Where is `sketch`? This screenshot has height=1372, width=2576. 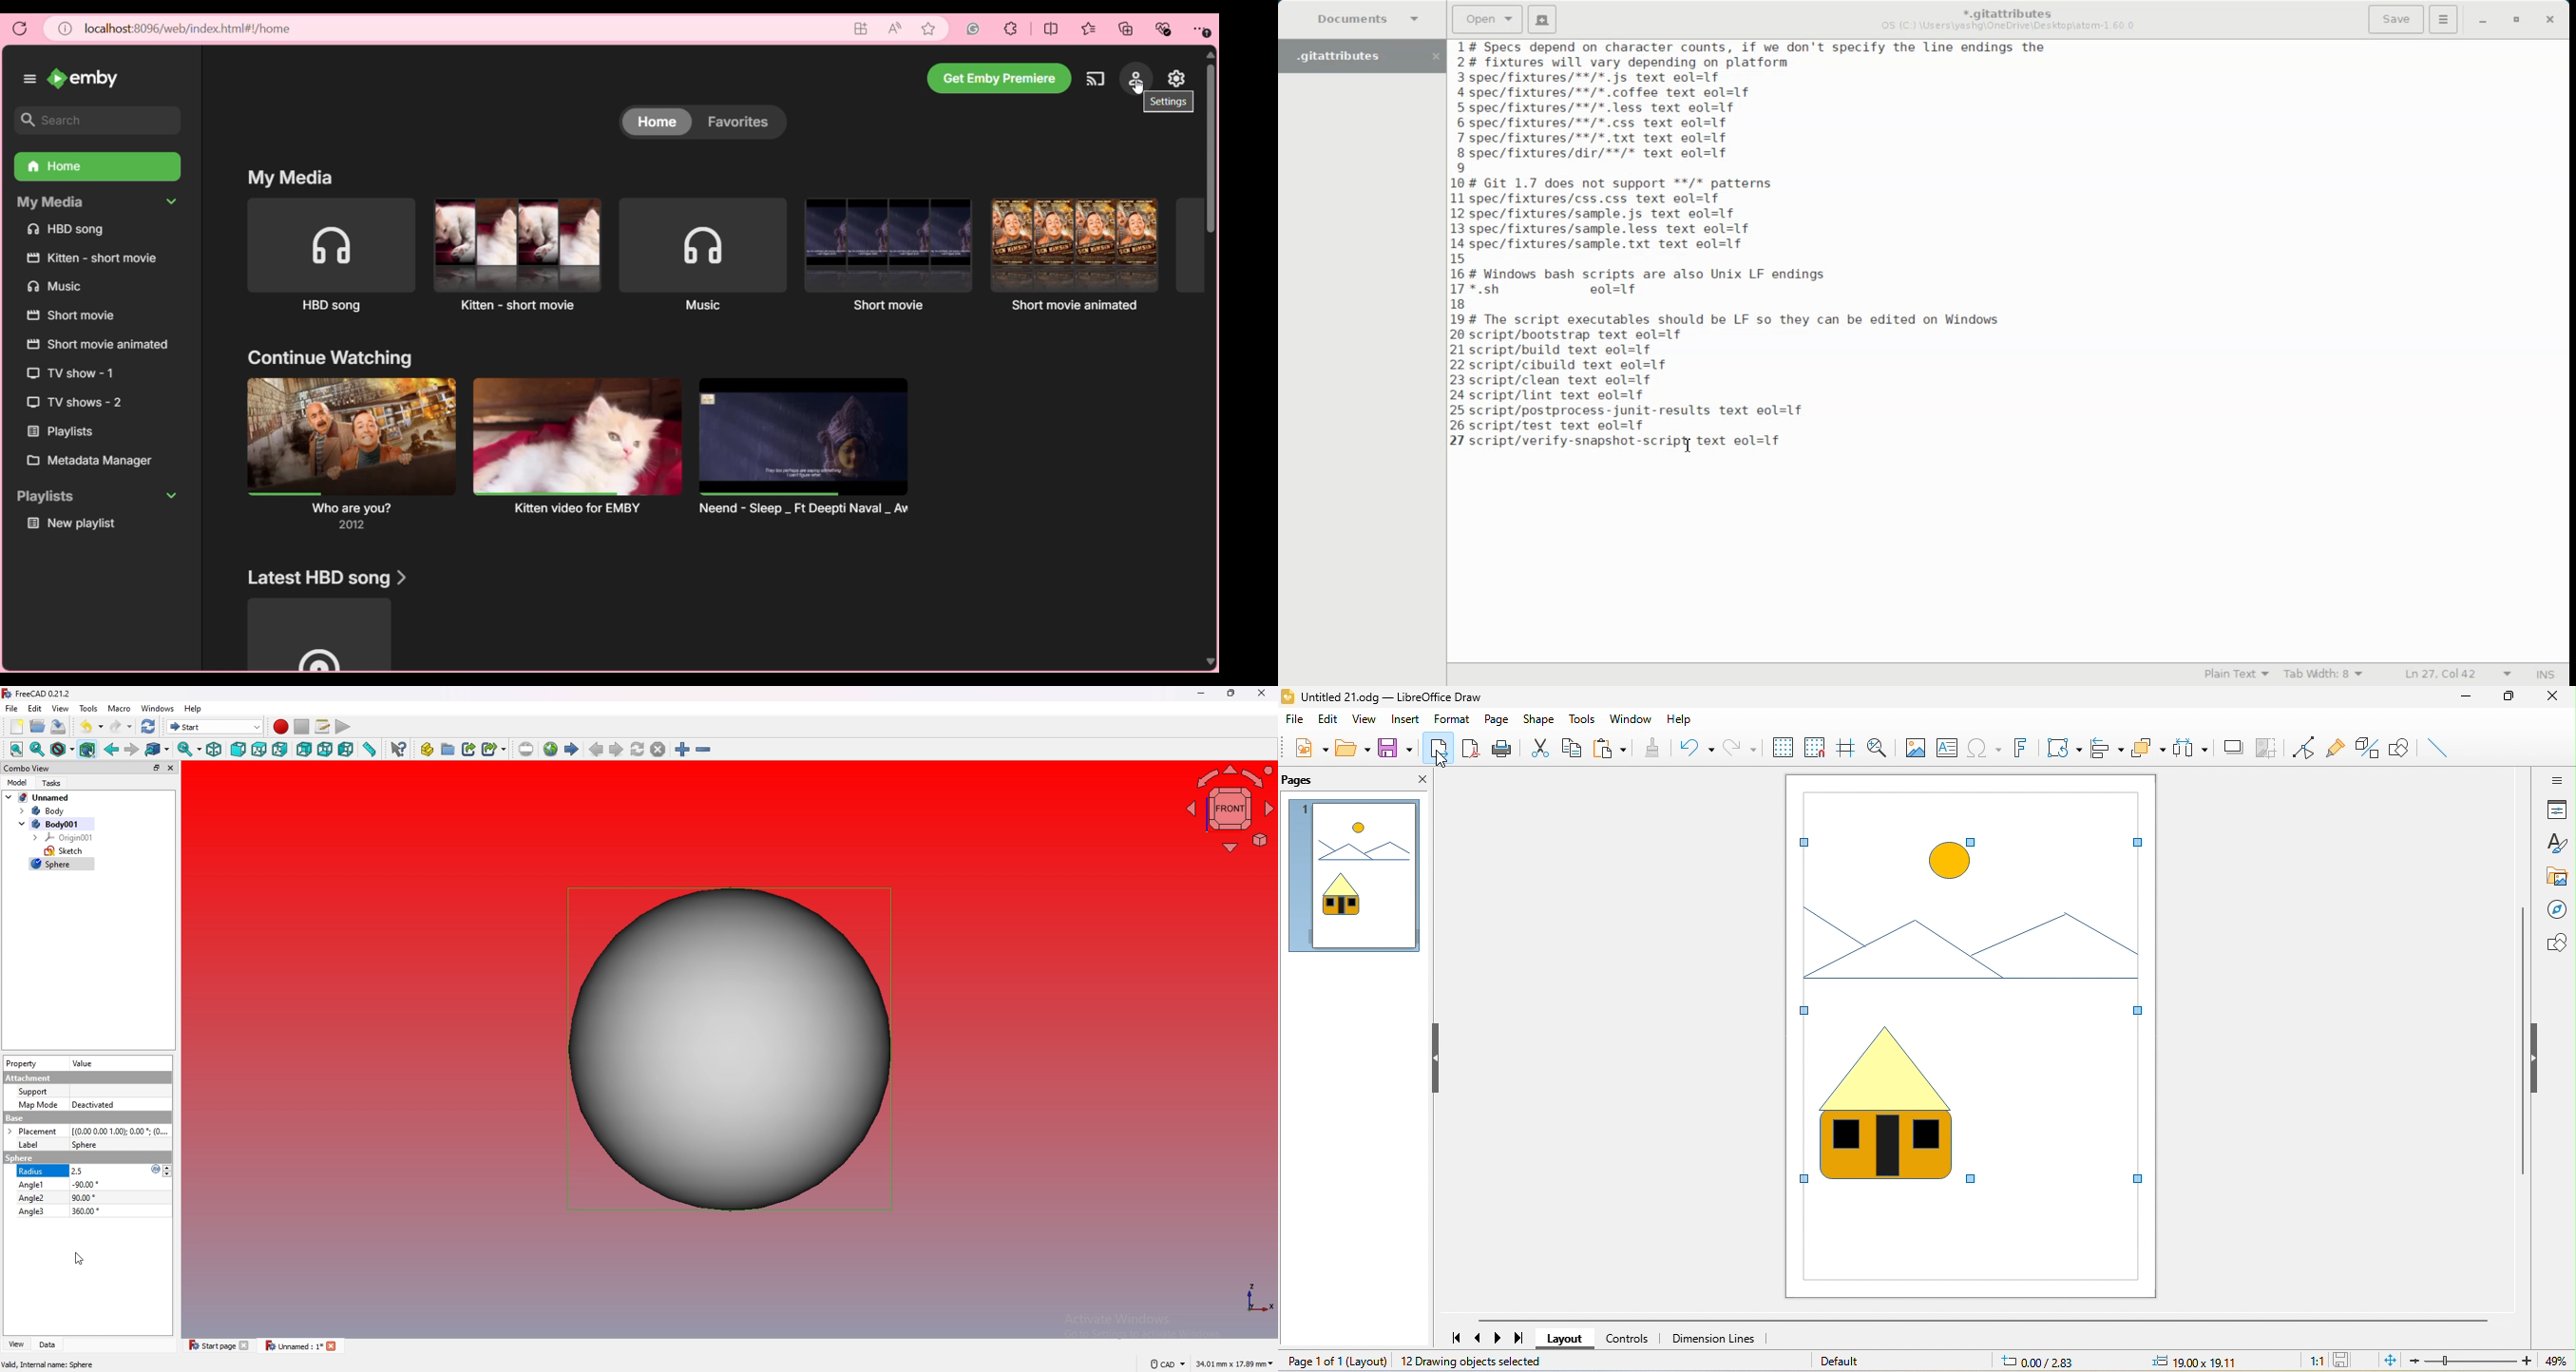 sketch is located at coordinates (64, 851).